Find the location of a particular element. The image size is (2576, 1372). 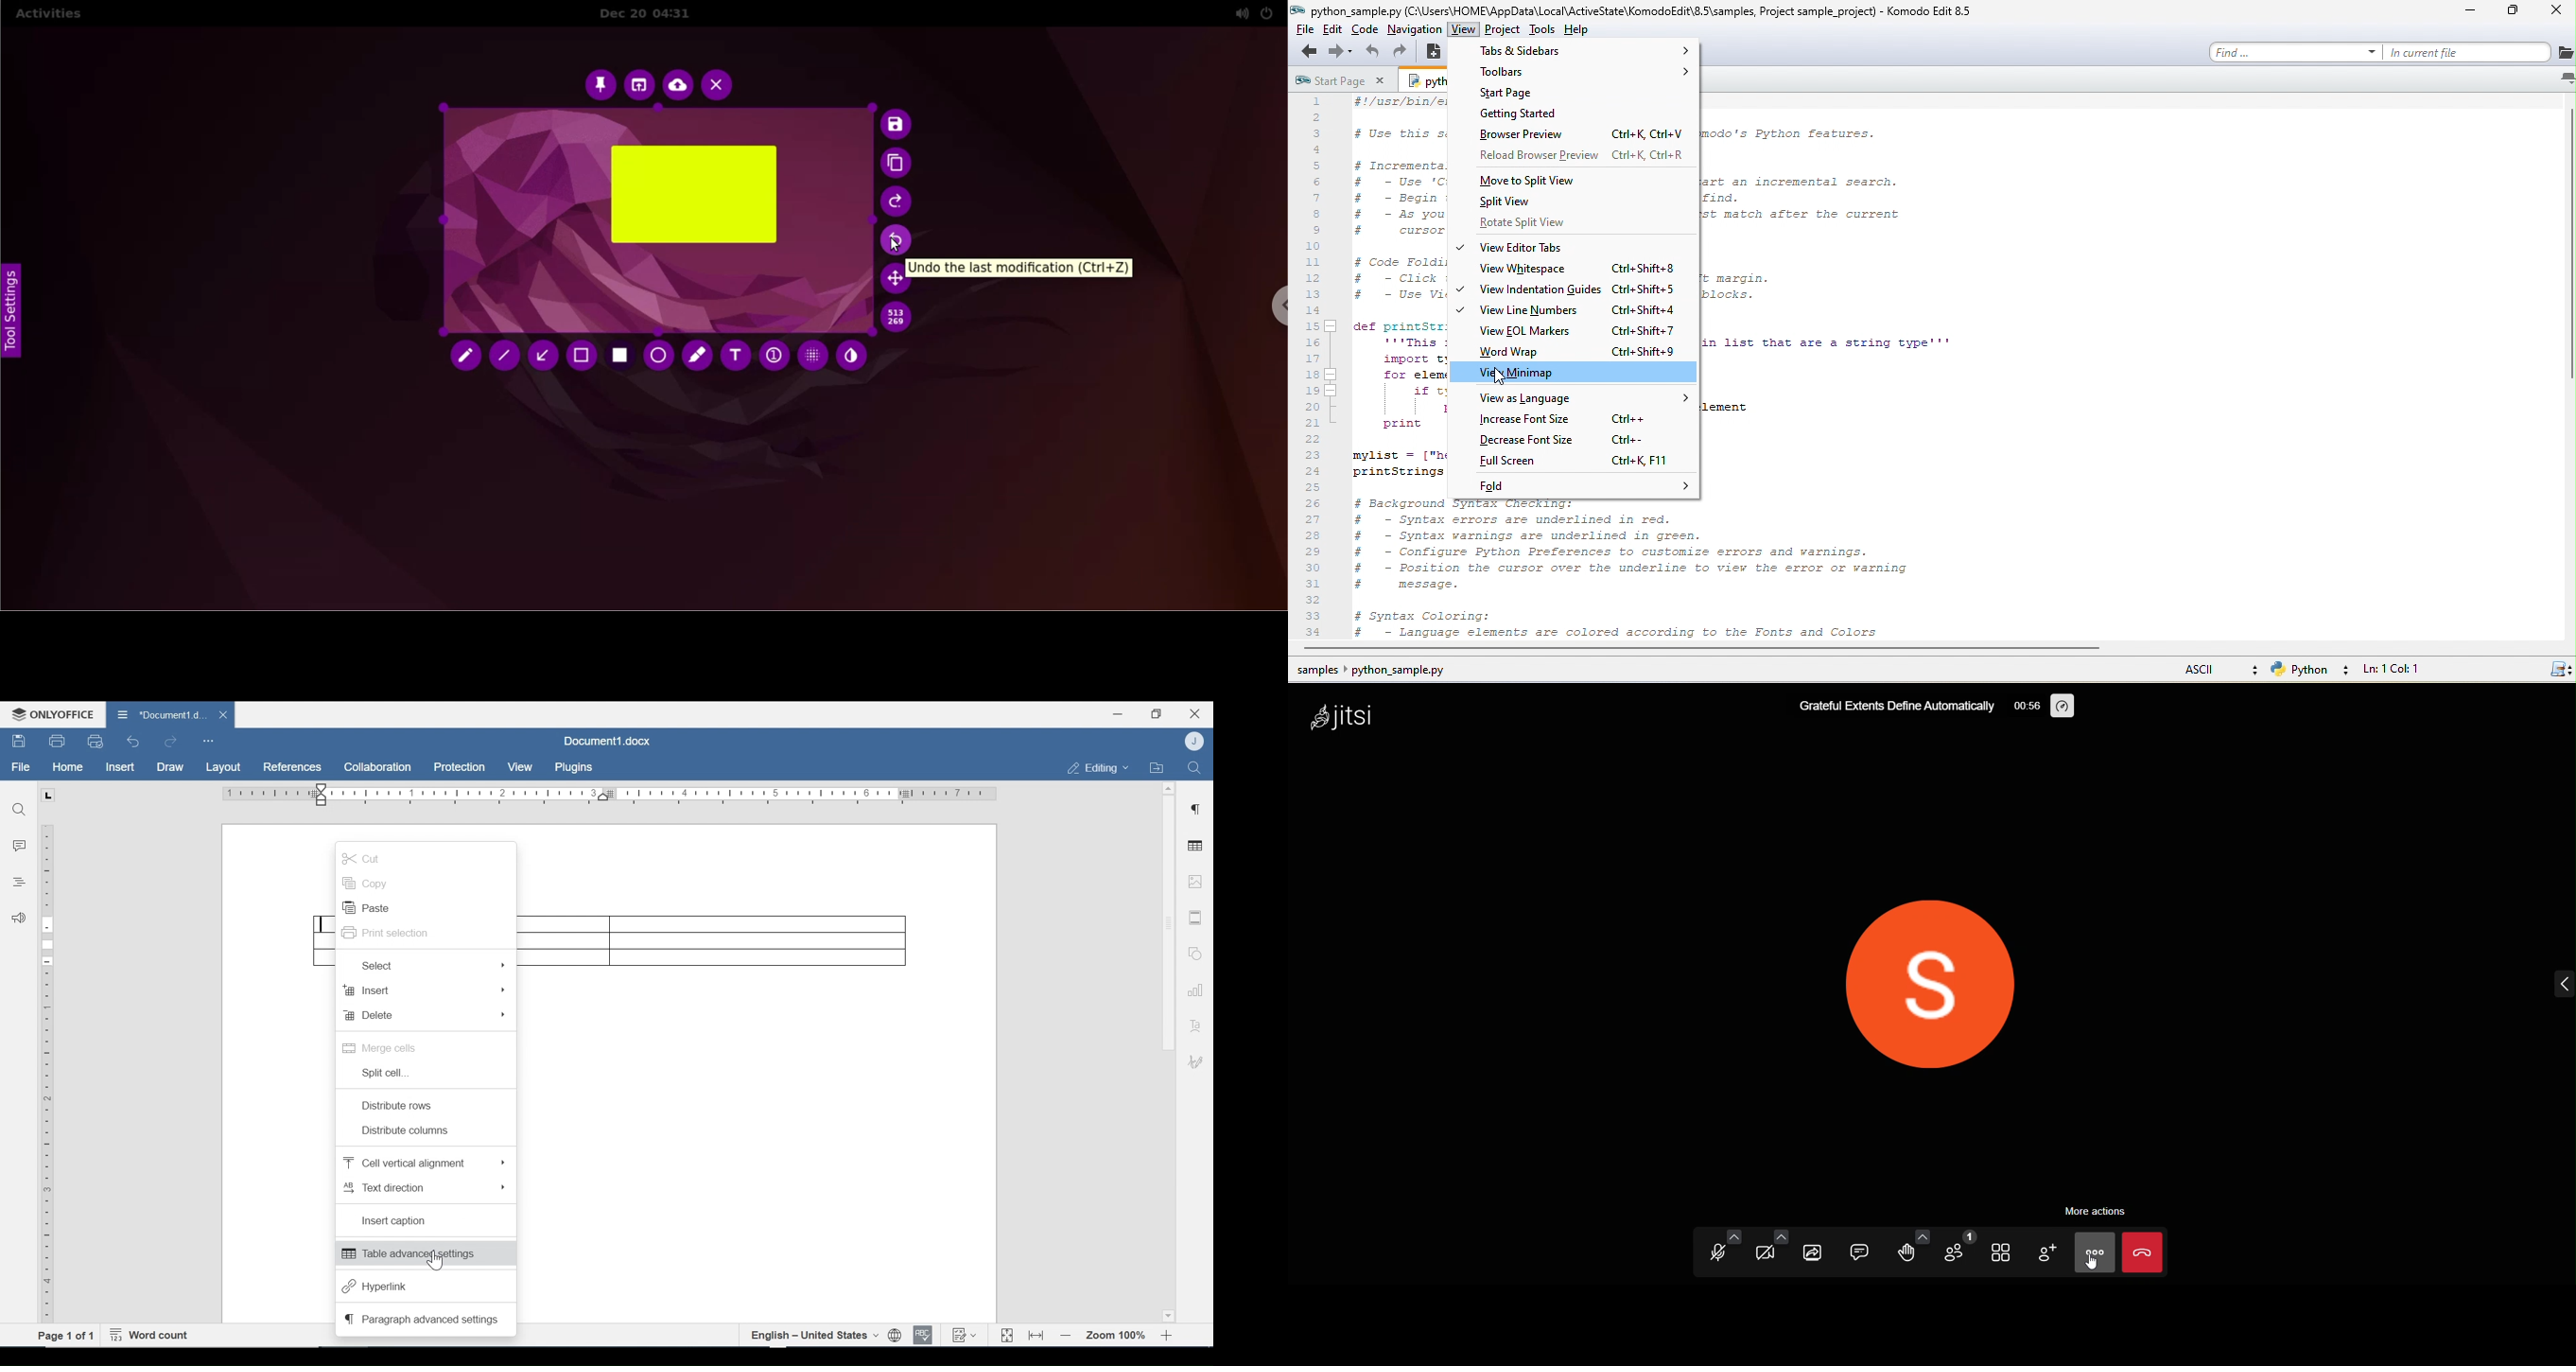

ascii is located at coordinates (2219, 671).